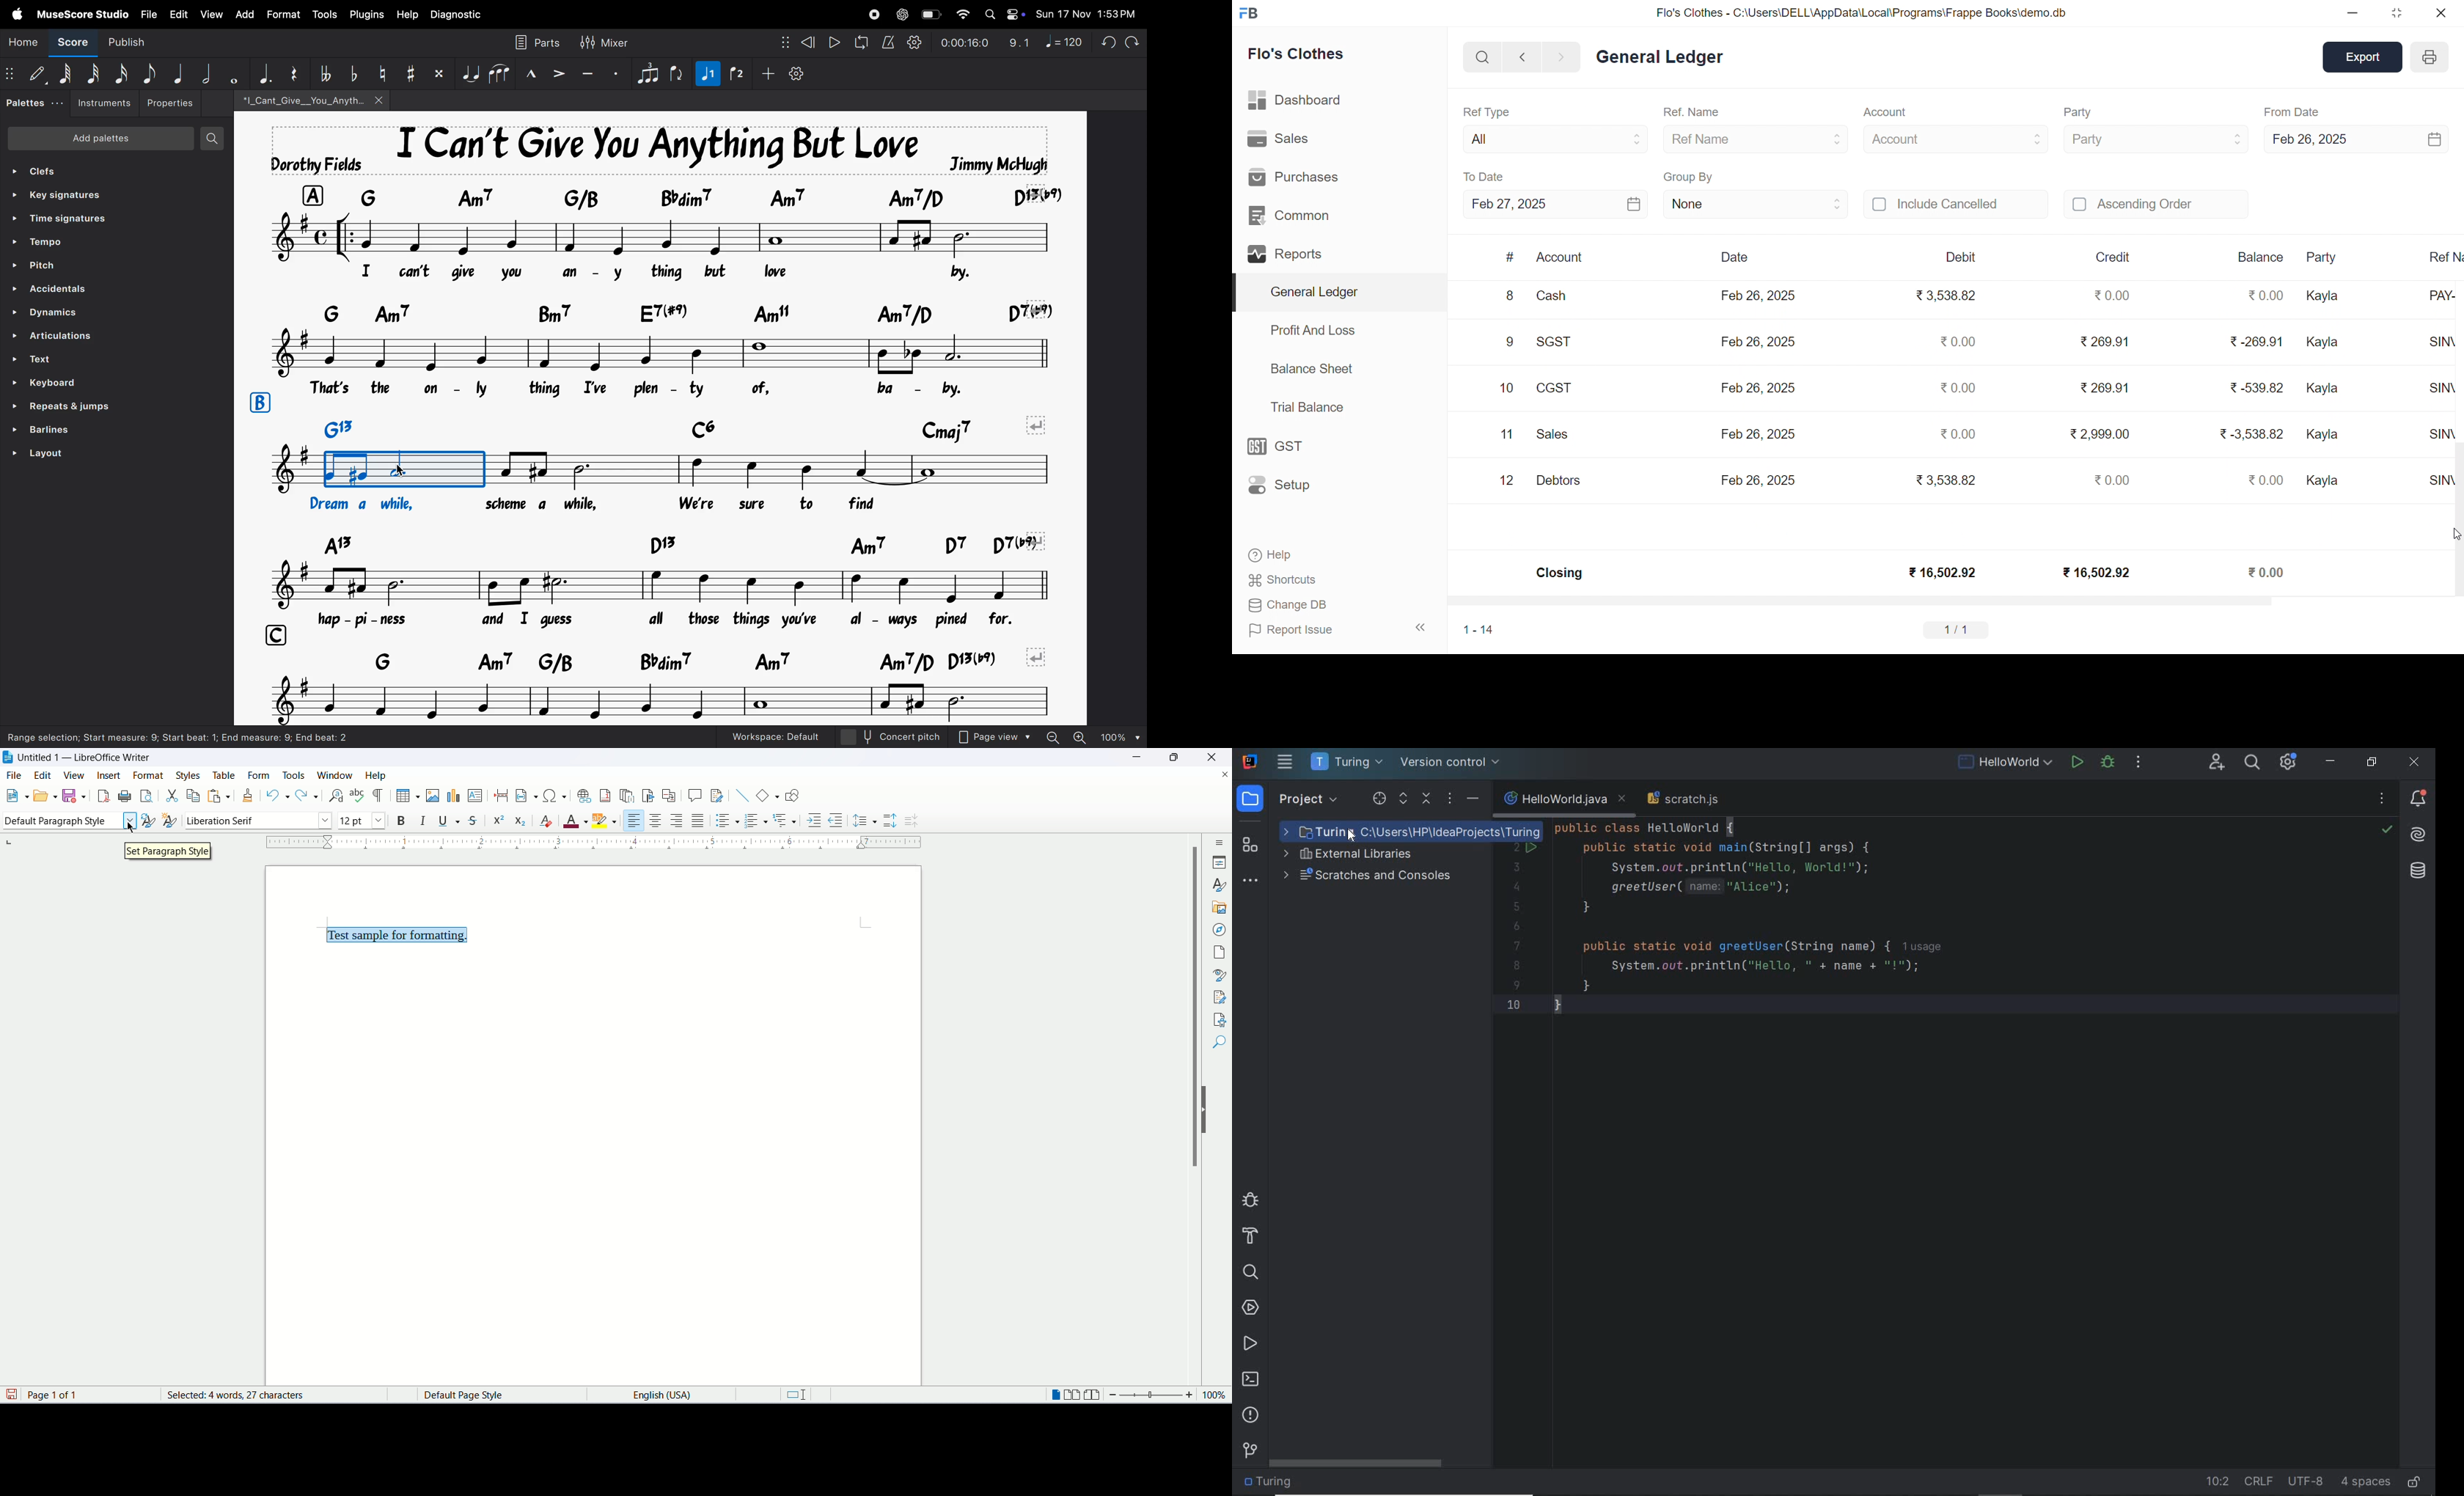  I want to click on General Ledger, so click(1659, 58).